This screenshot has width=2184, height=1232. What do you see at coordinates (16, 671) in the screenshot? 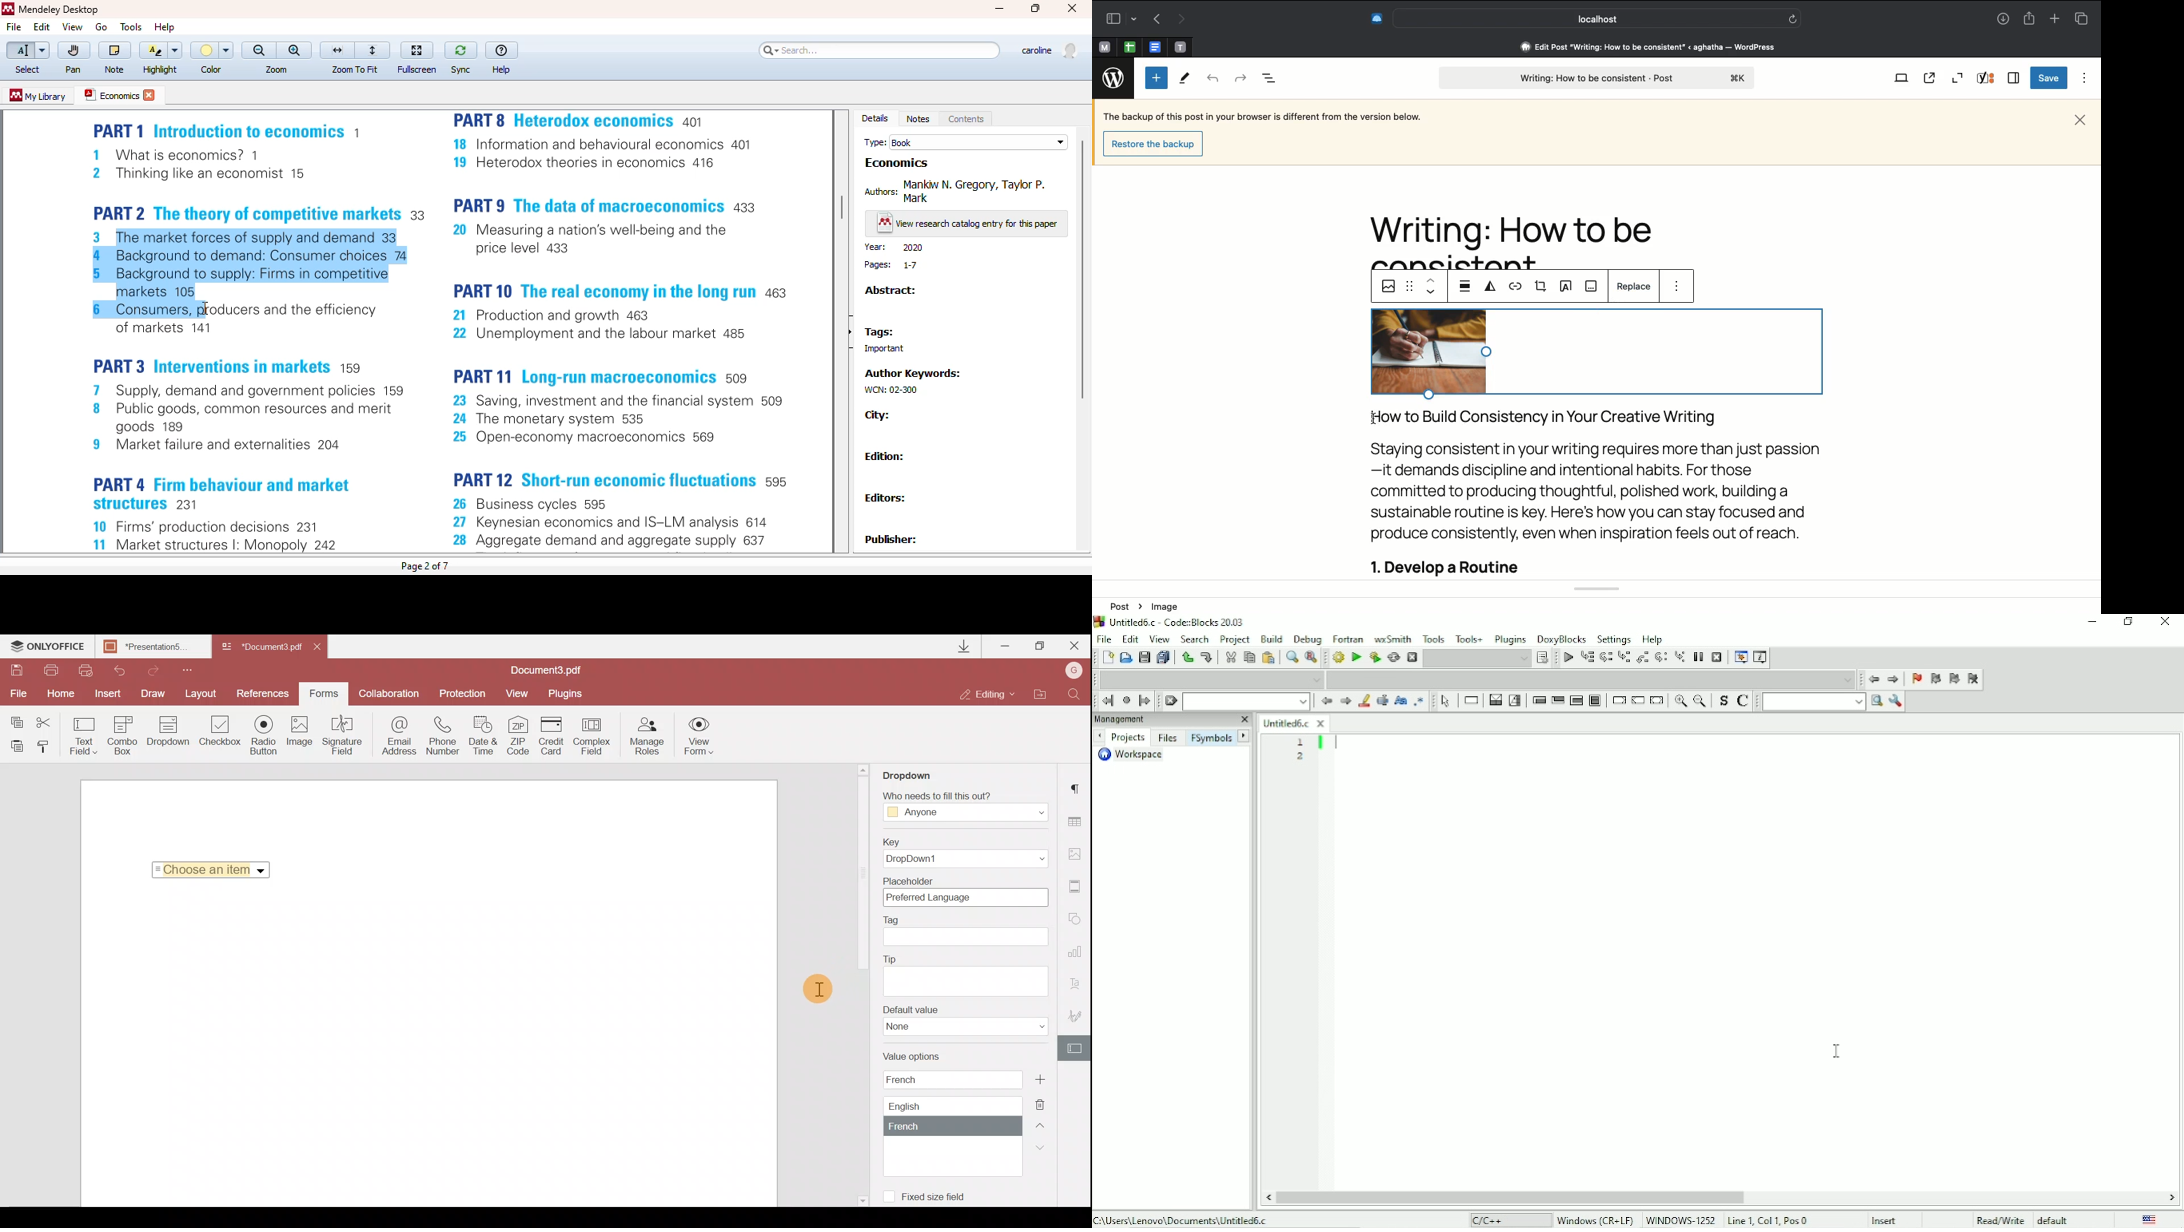
I see `Save` at bounding box center [16, 671].